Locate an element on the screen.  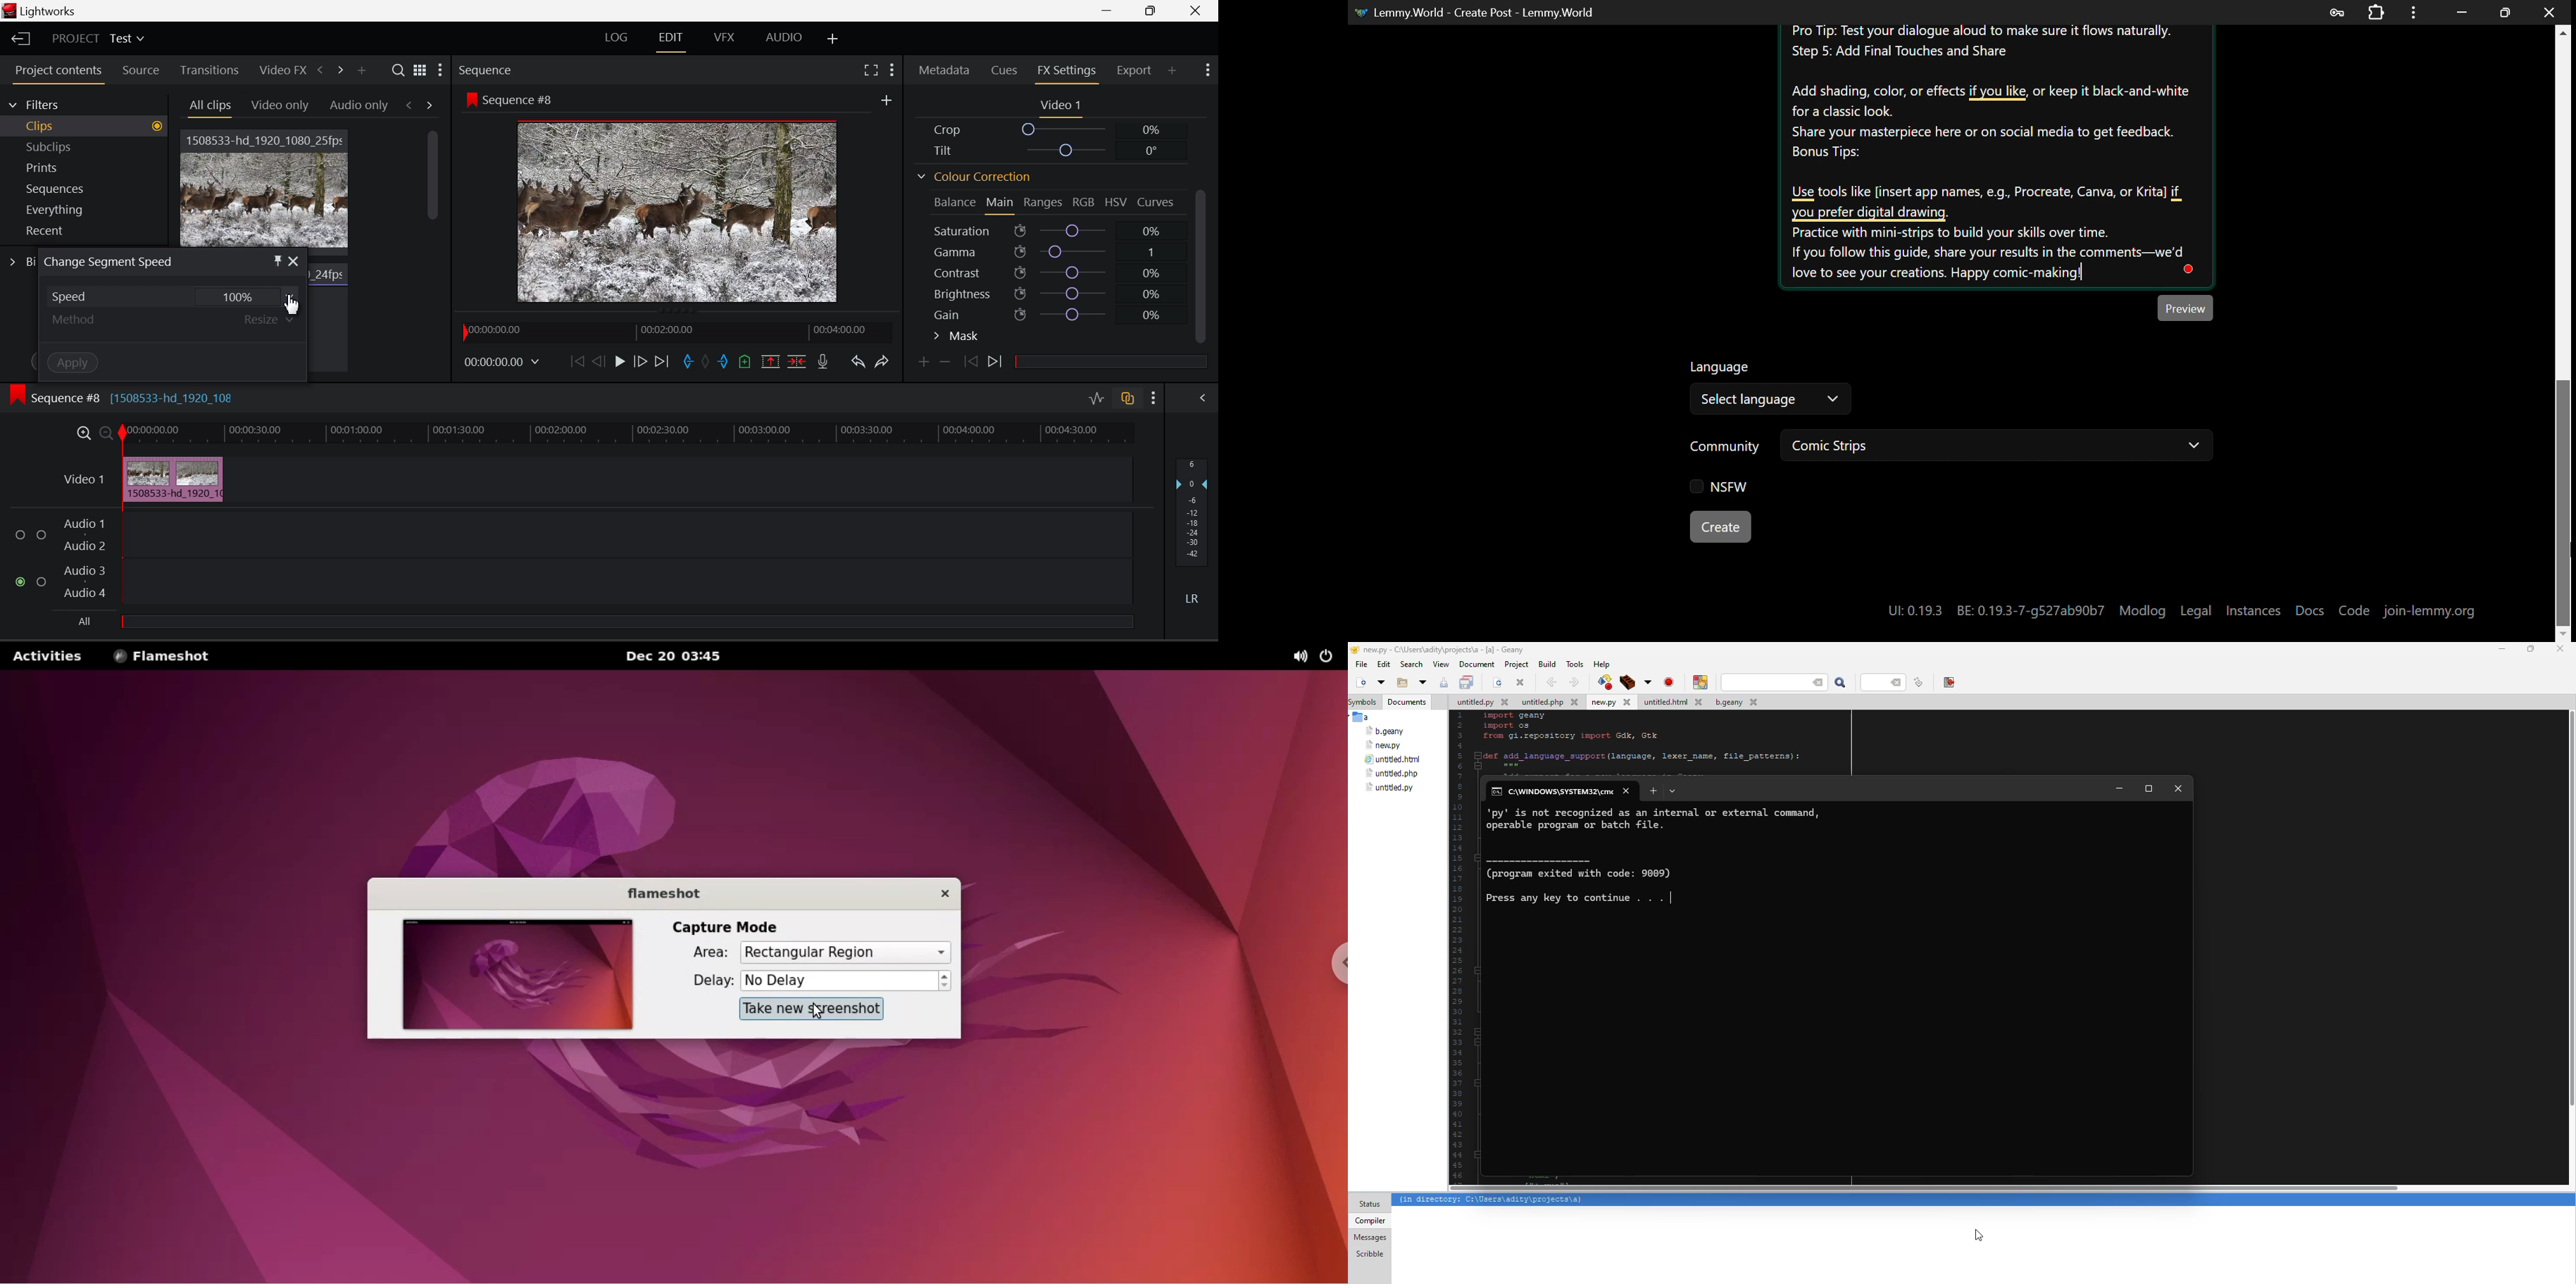
messages is located at coordinates (1370, 1237).